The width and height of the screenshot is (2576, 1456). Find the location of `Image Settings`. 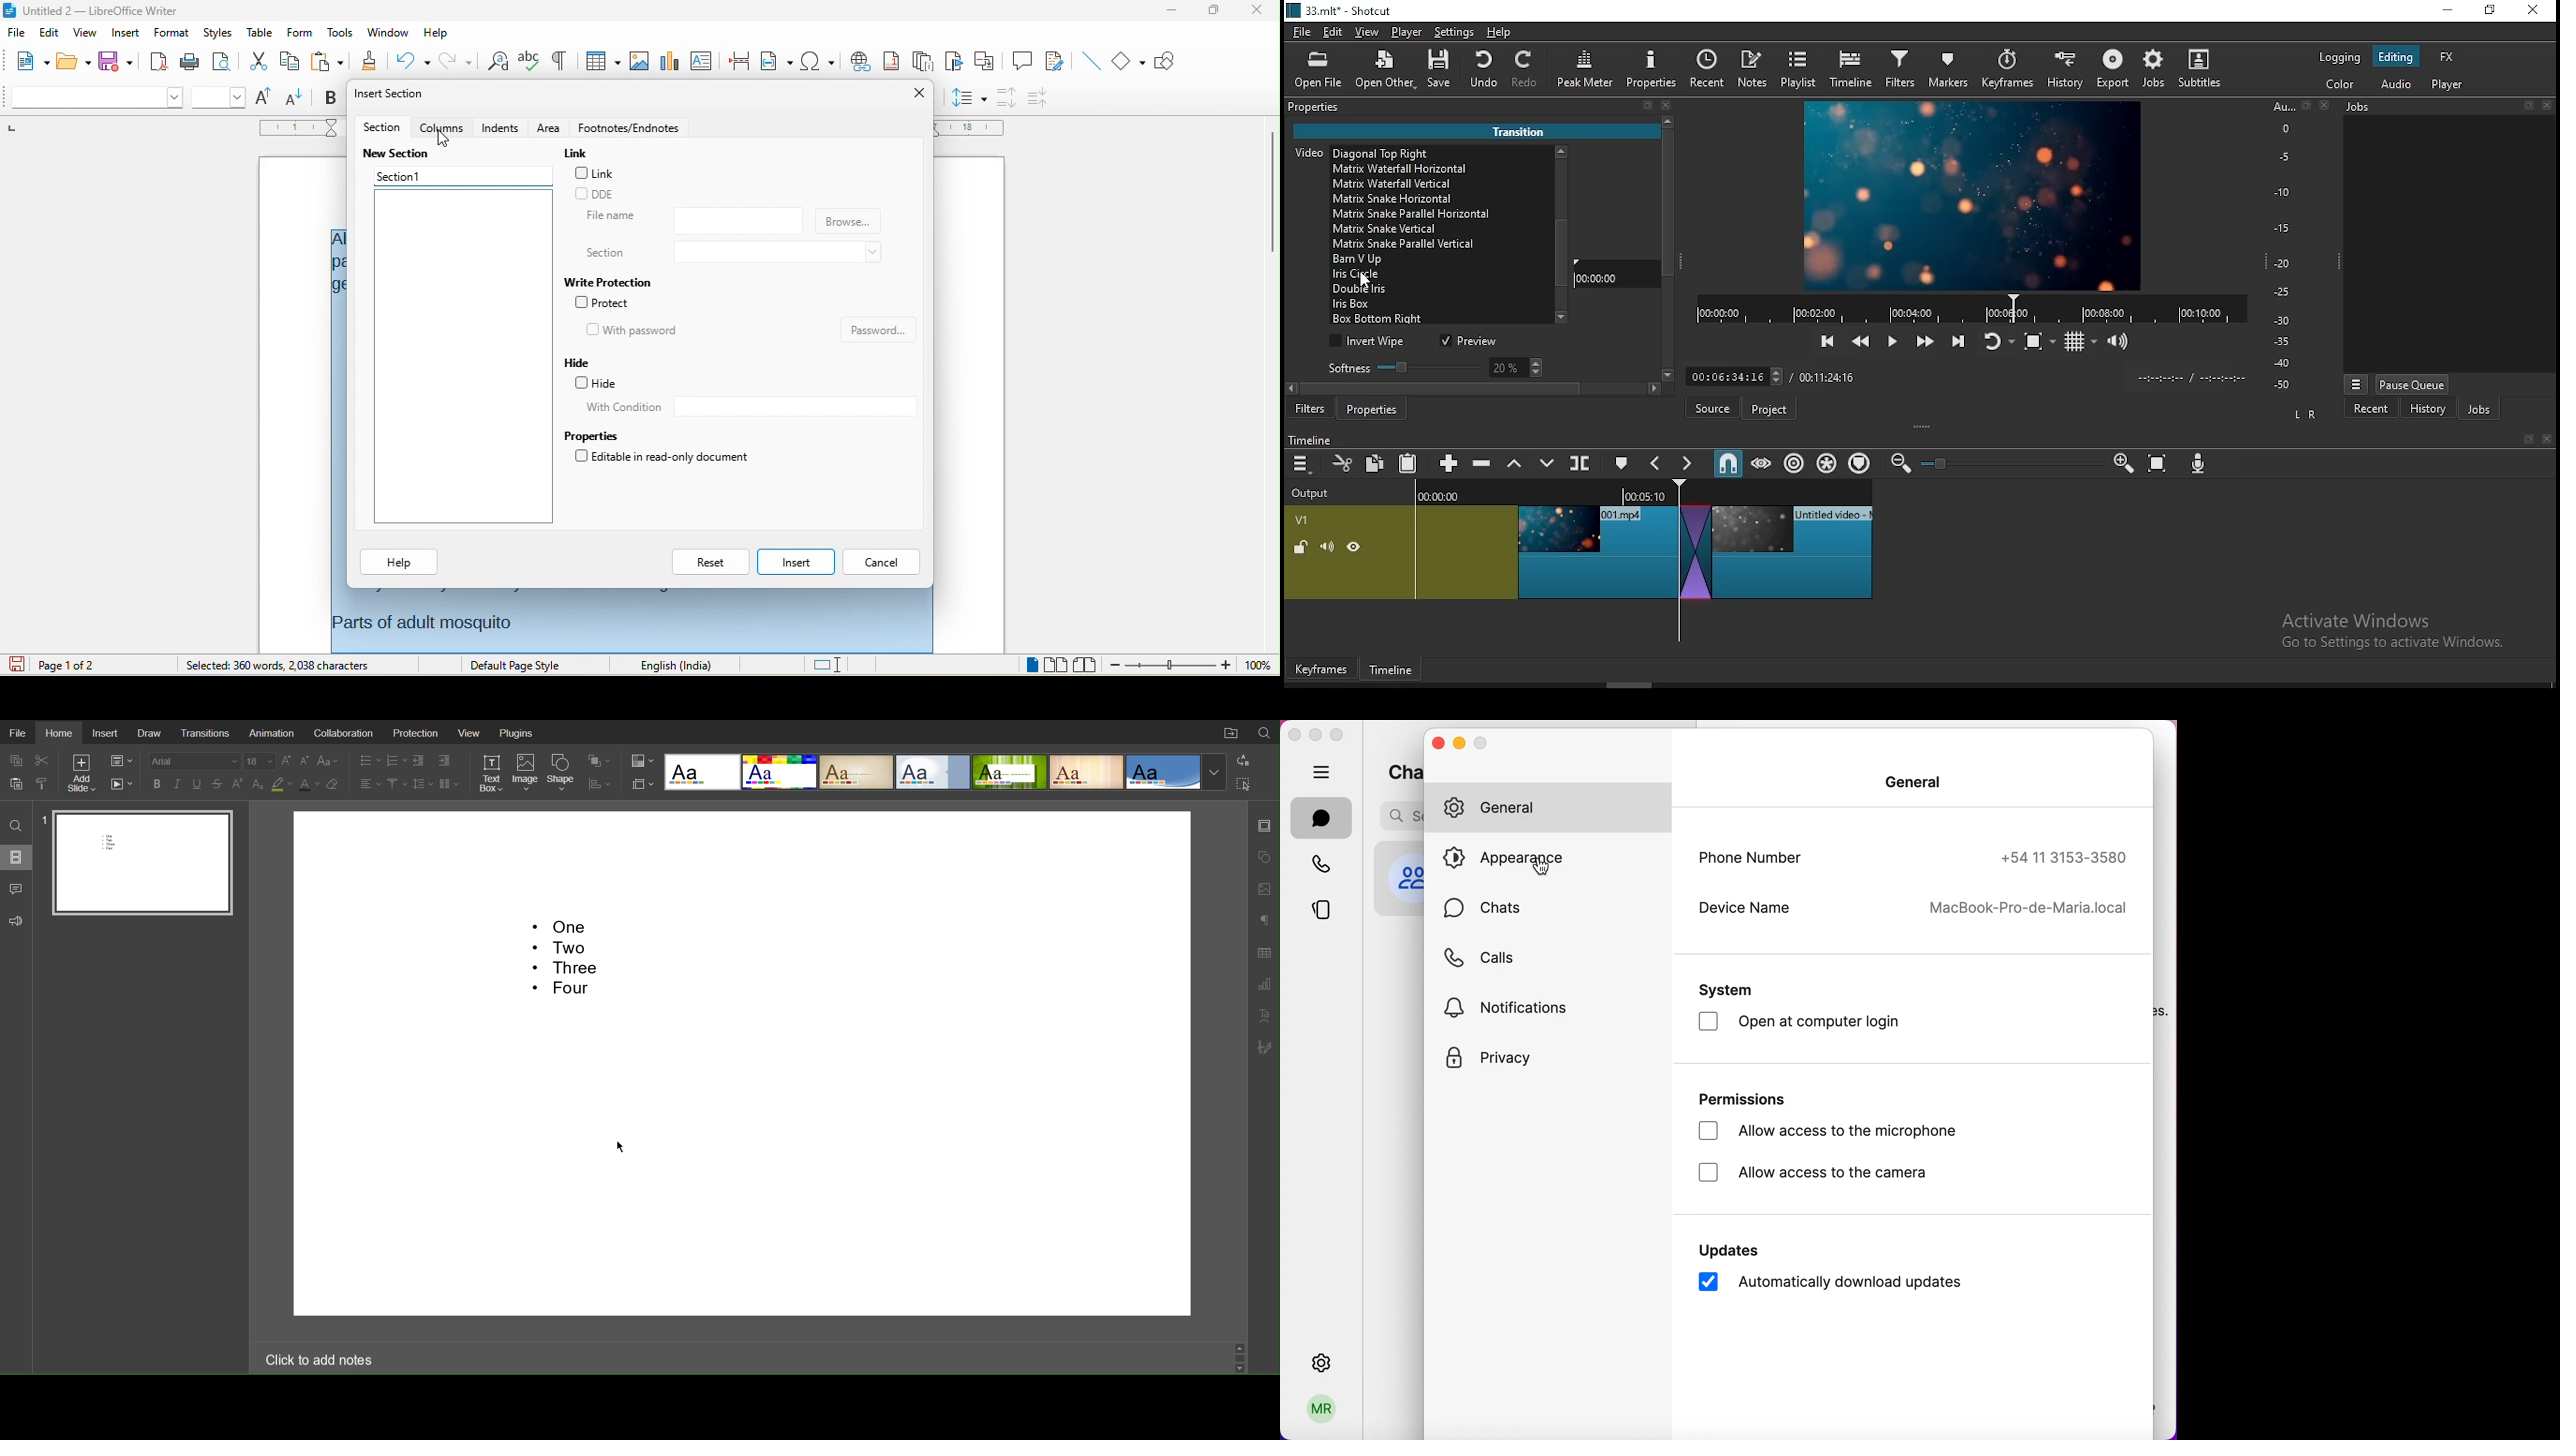

Image Settings is located at coordinates (1263, 889).